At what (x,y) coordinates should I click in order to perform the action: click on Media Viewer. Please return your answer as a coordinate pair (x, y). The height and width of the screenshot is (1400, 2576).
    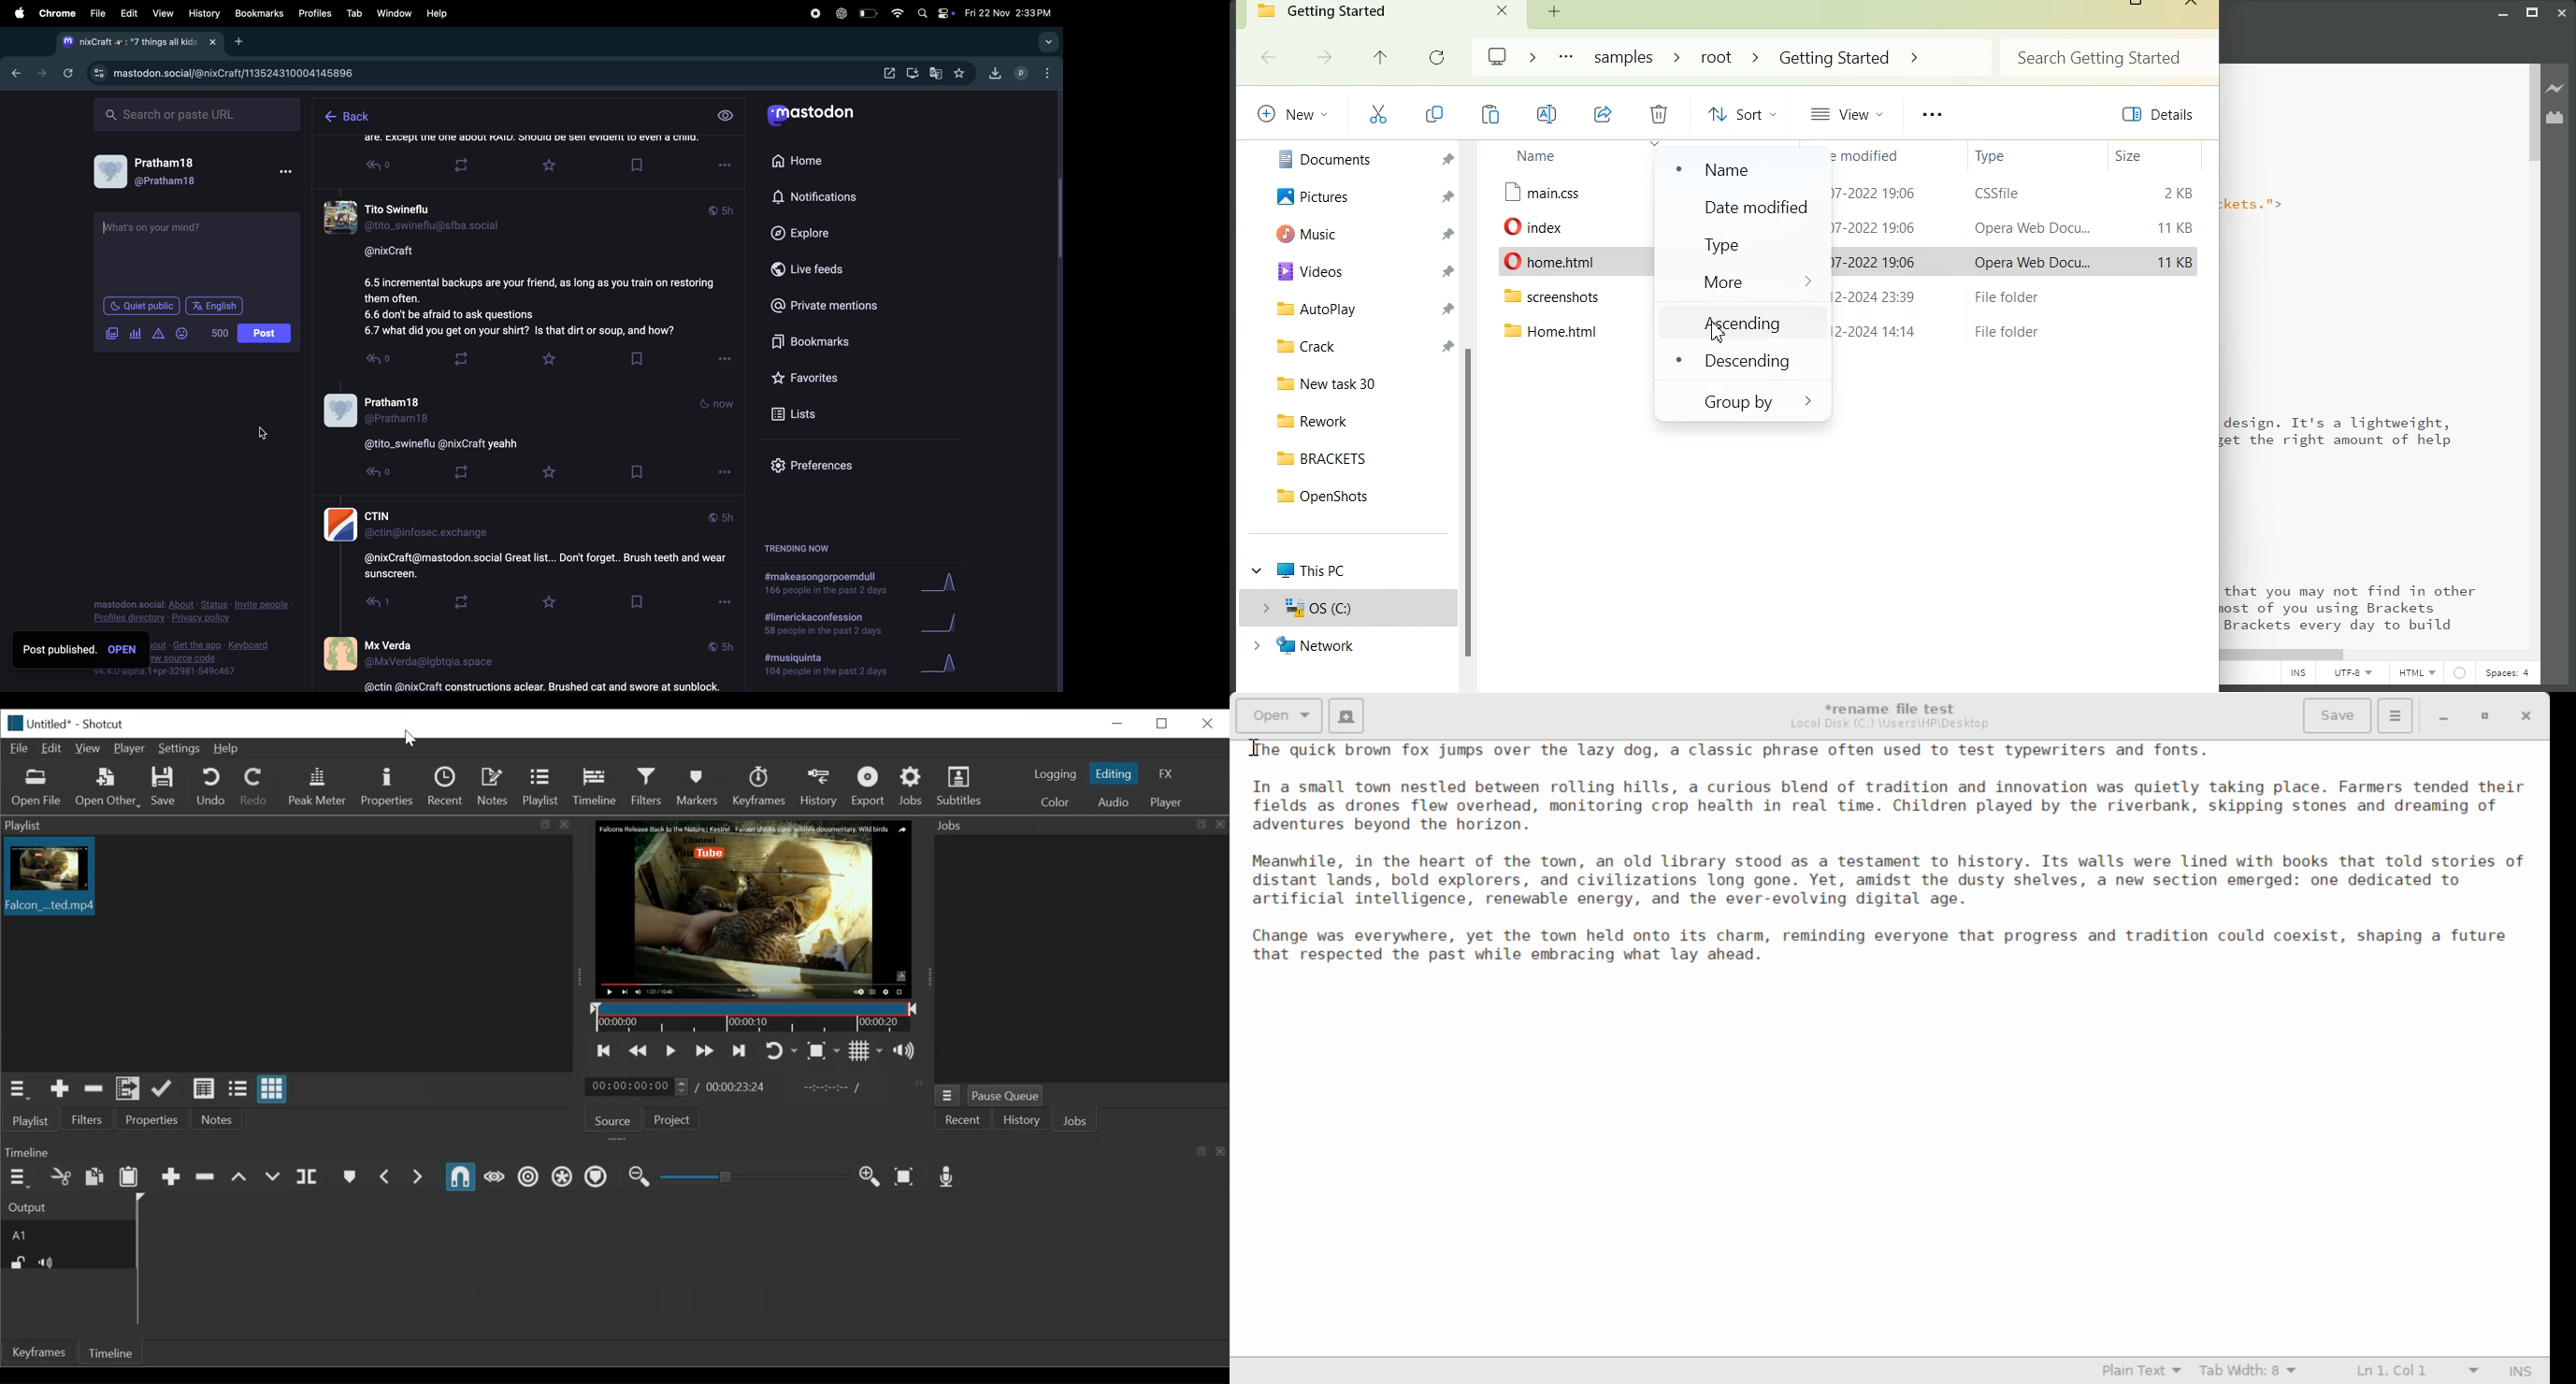
    Looking at the image, I should click on (755, 909).